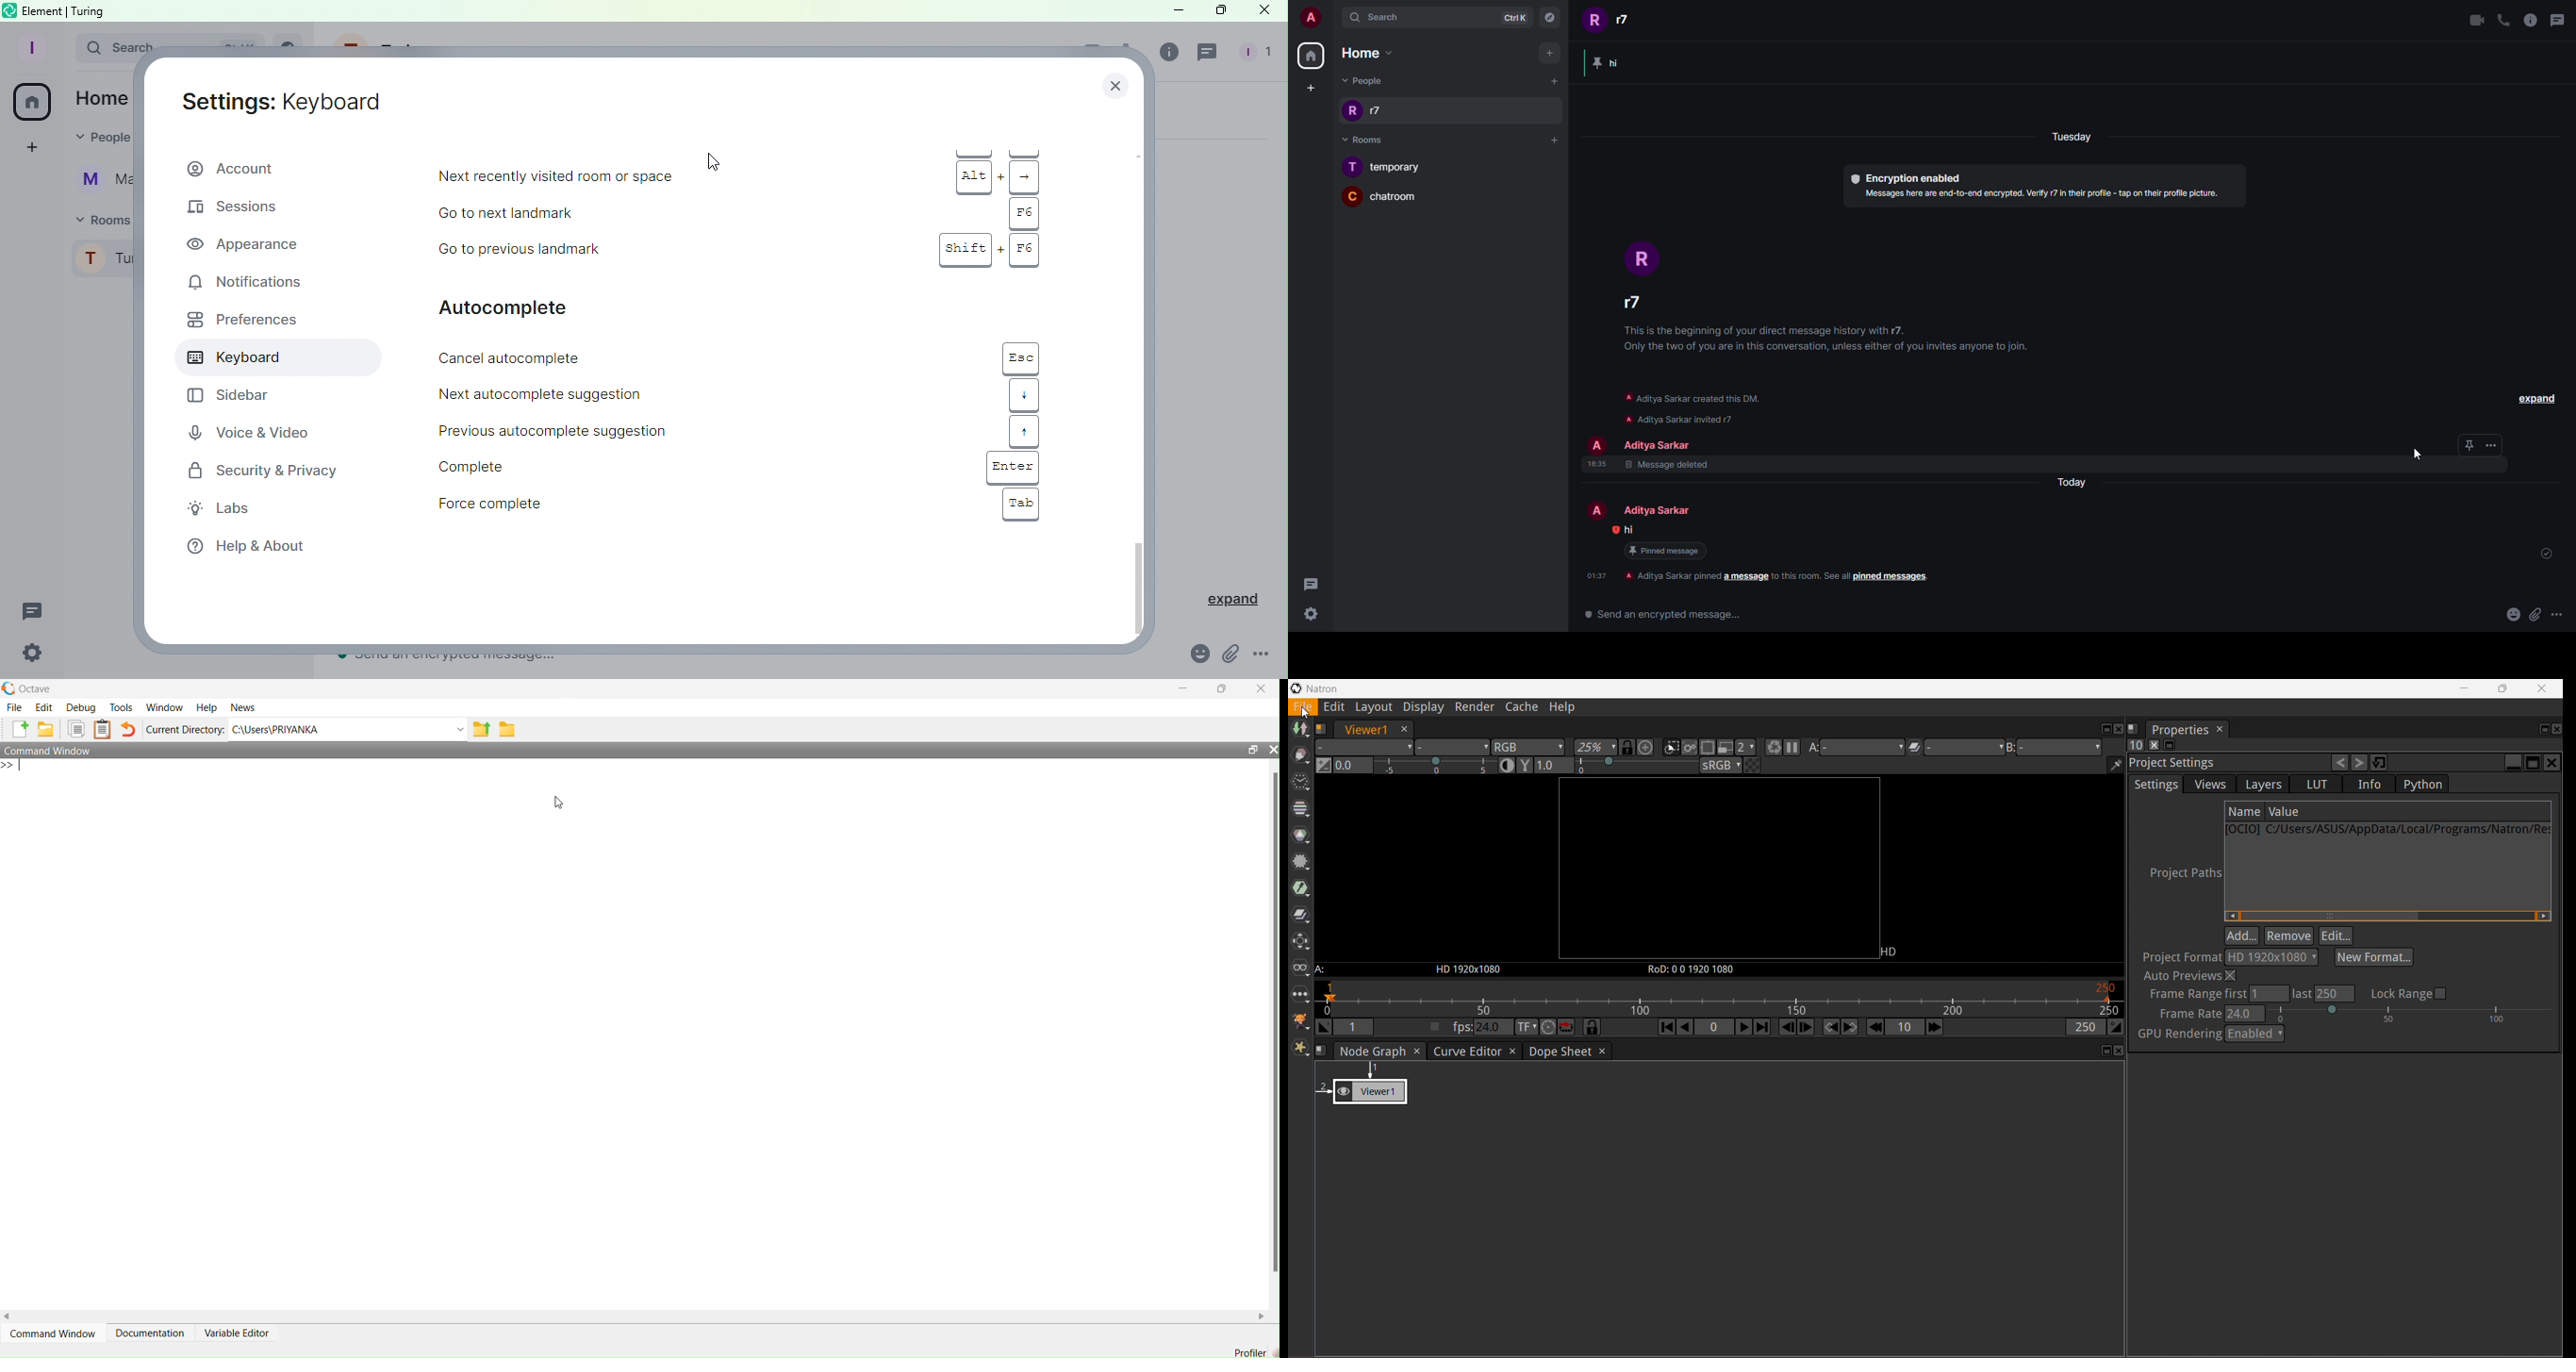 This screenshot has height=1372, width=2576. What do you see at coordinates (1020, 357) in the screenshot?
I see `Esc` at bounding box center [1020, 357].